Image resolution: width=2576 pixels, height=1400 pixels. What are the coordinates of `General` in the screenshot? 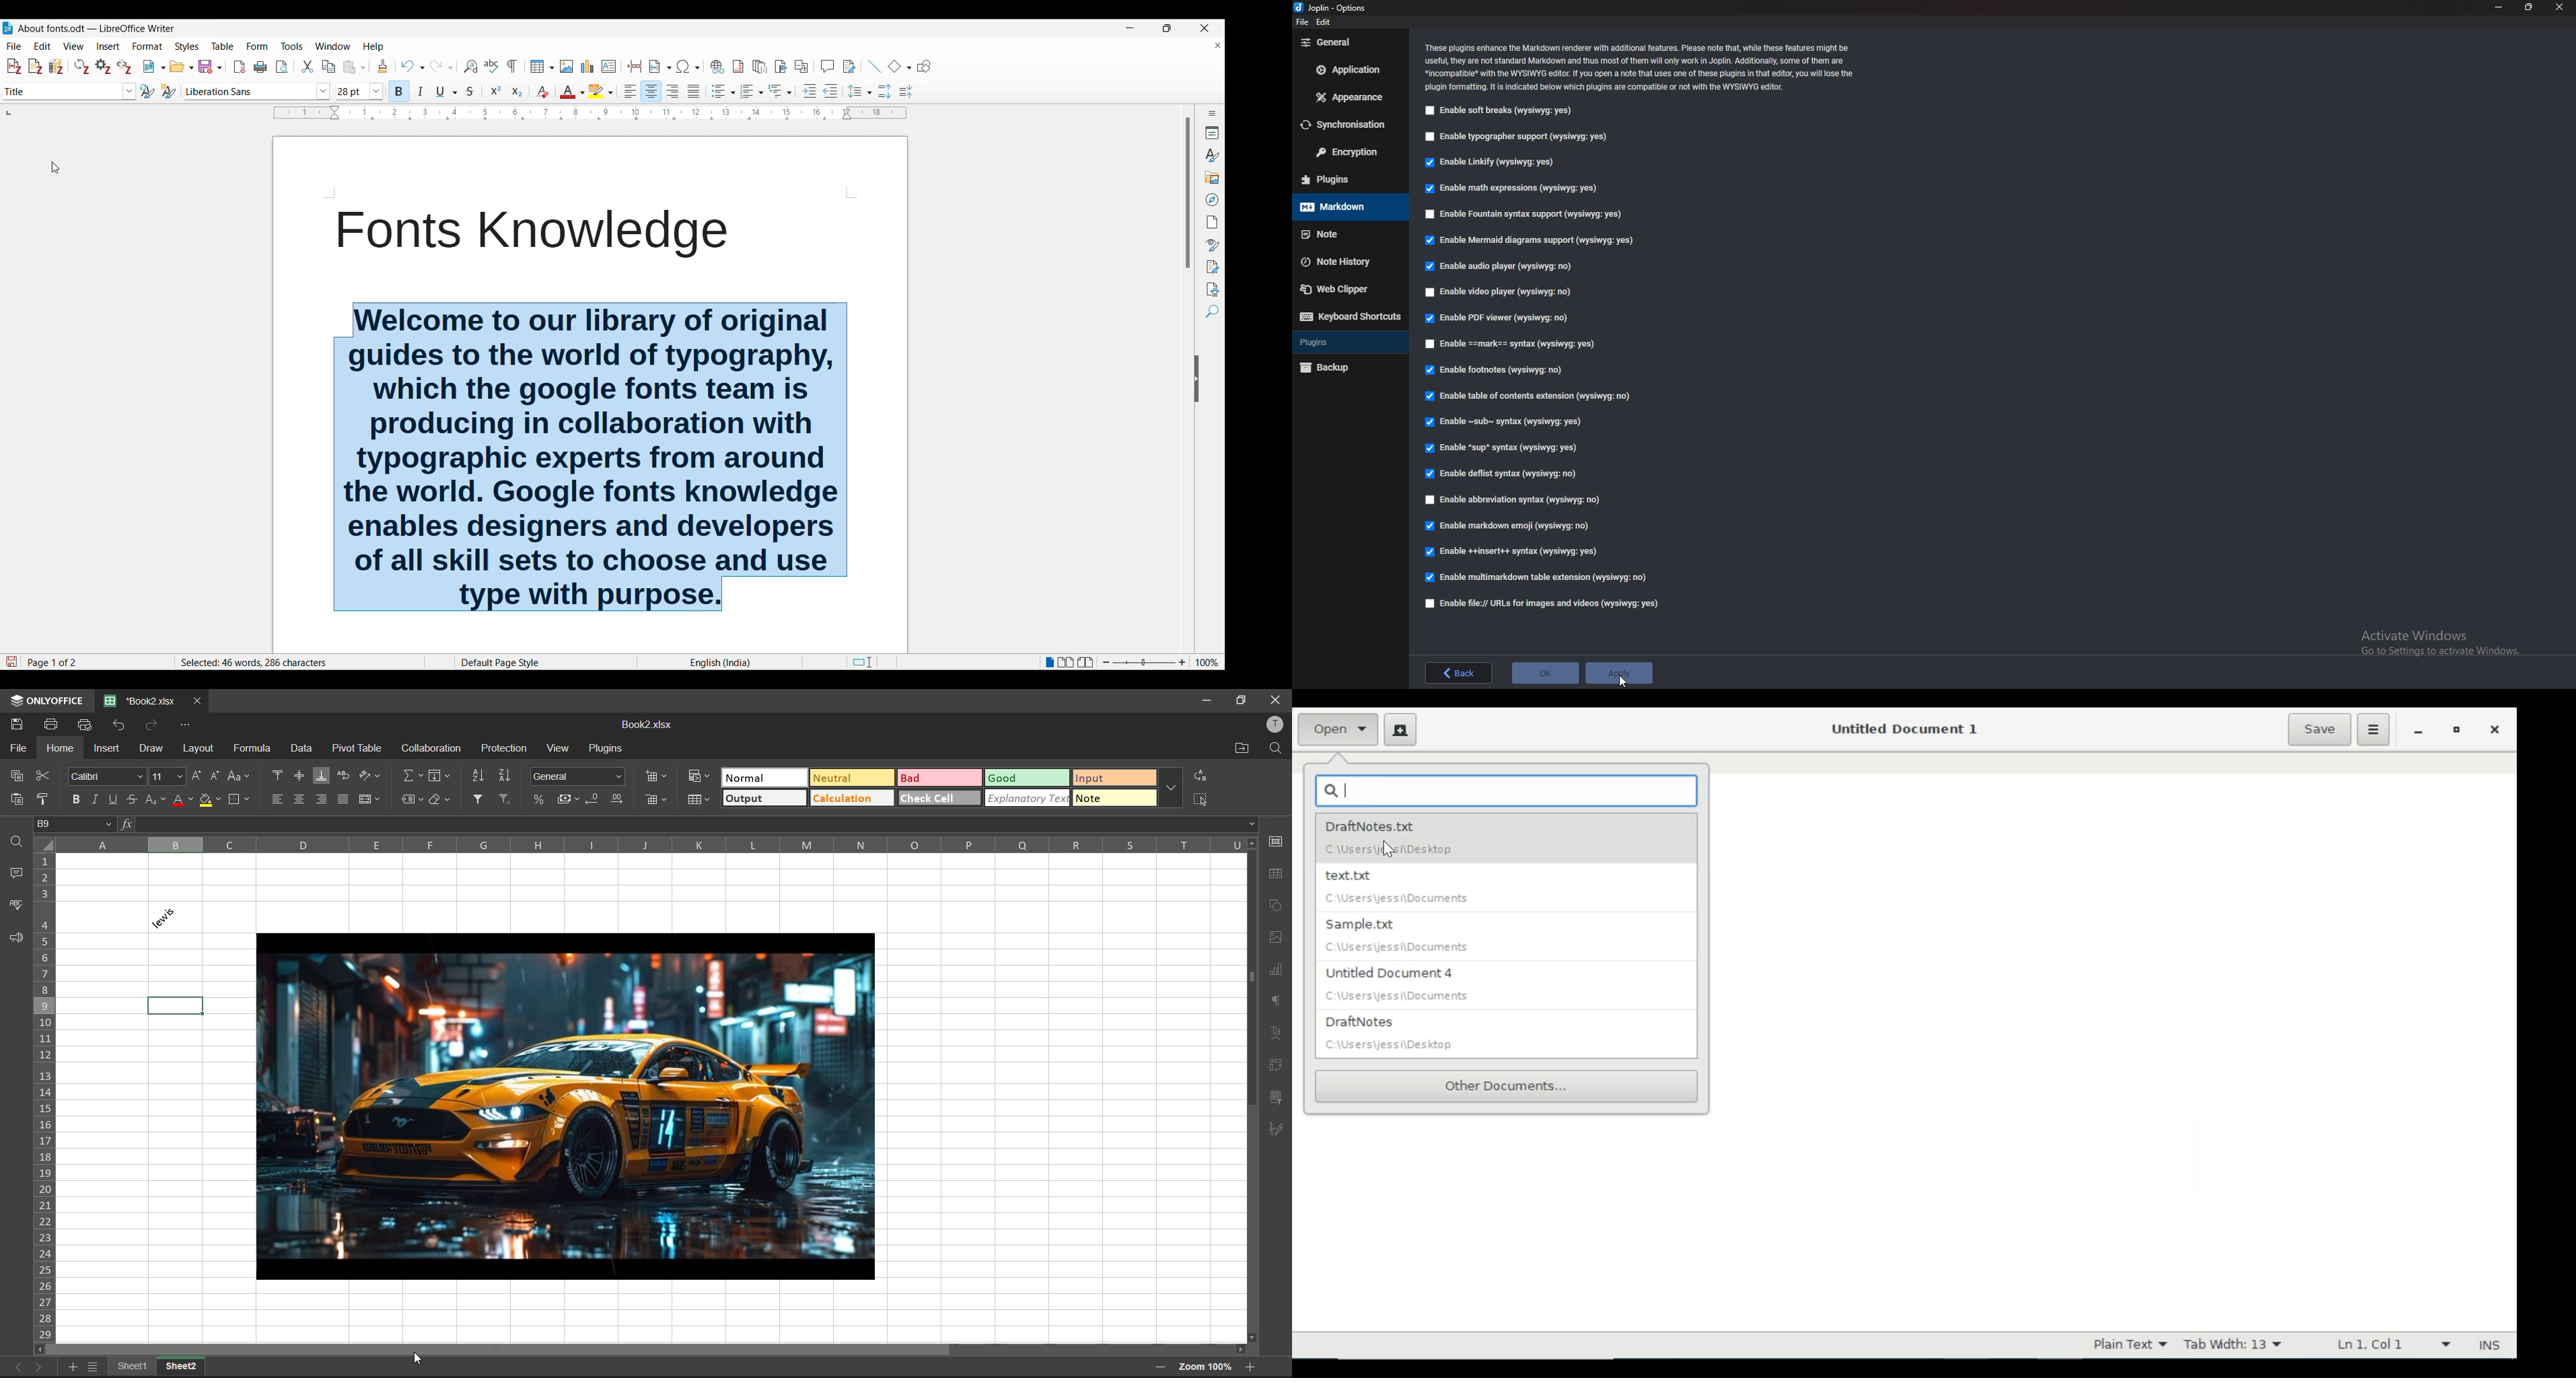 It's located at (1345, 42).